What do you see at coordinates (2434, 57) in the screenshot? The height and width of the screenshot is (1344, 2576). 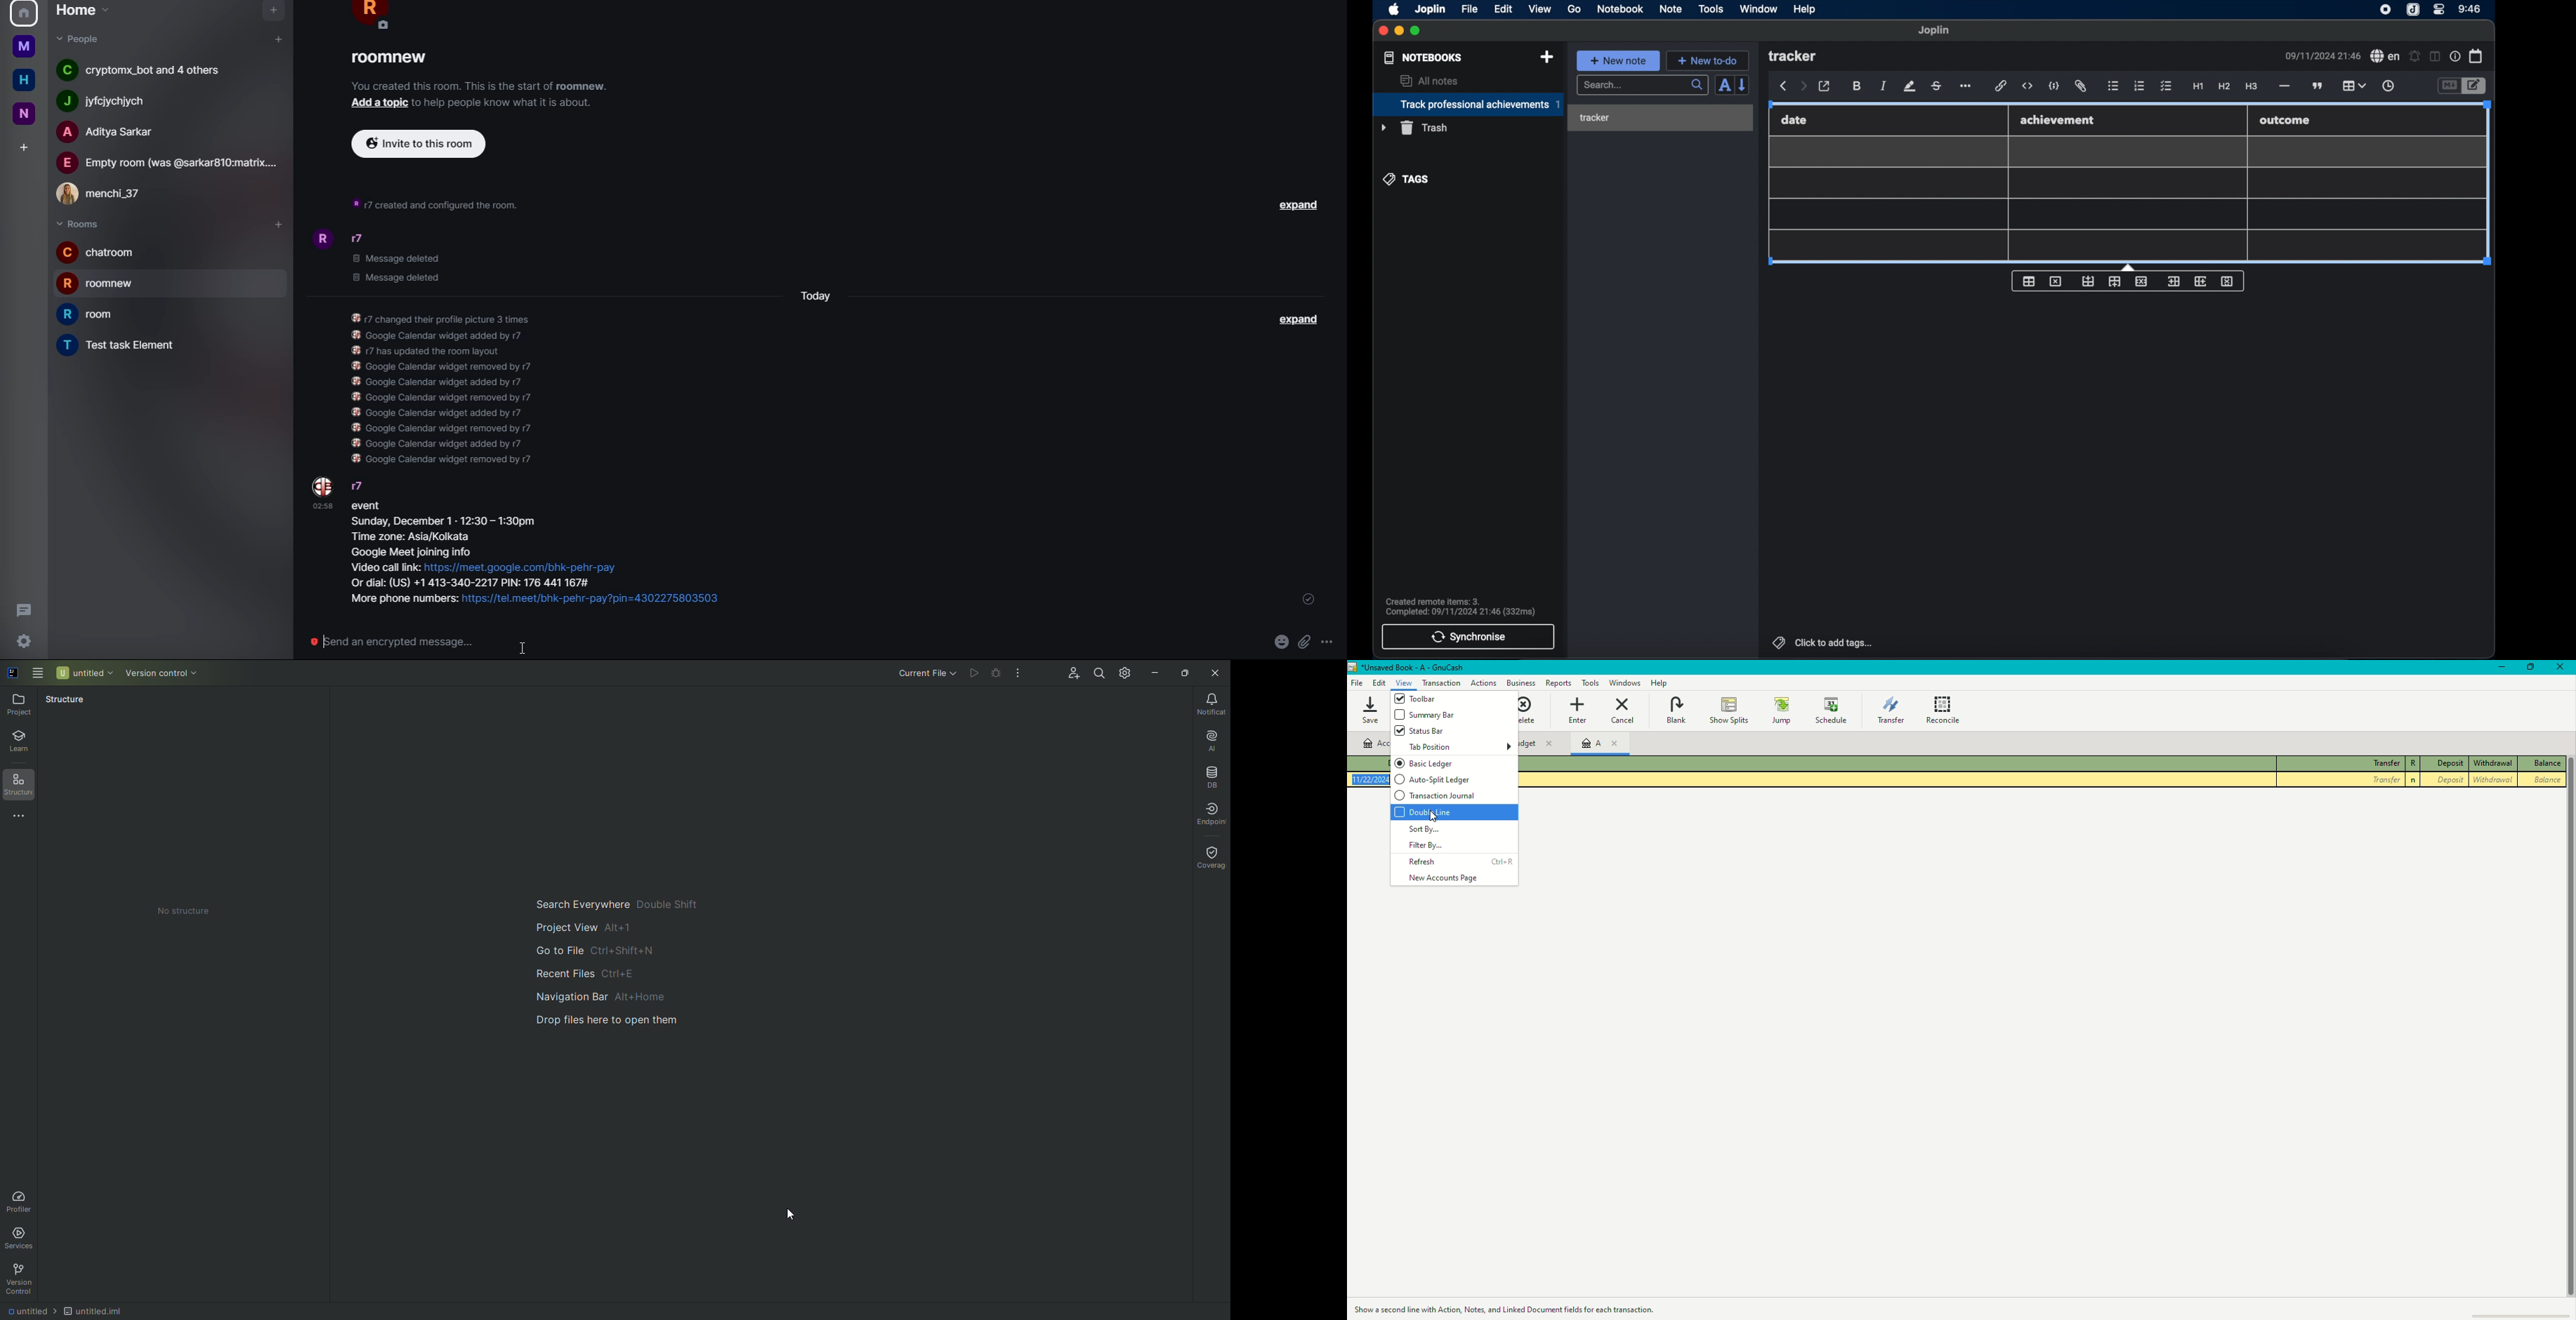 I see `toggle editor layout` at bounding box center [2434, 57].